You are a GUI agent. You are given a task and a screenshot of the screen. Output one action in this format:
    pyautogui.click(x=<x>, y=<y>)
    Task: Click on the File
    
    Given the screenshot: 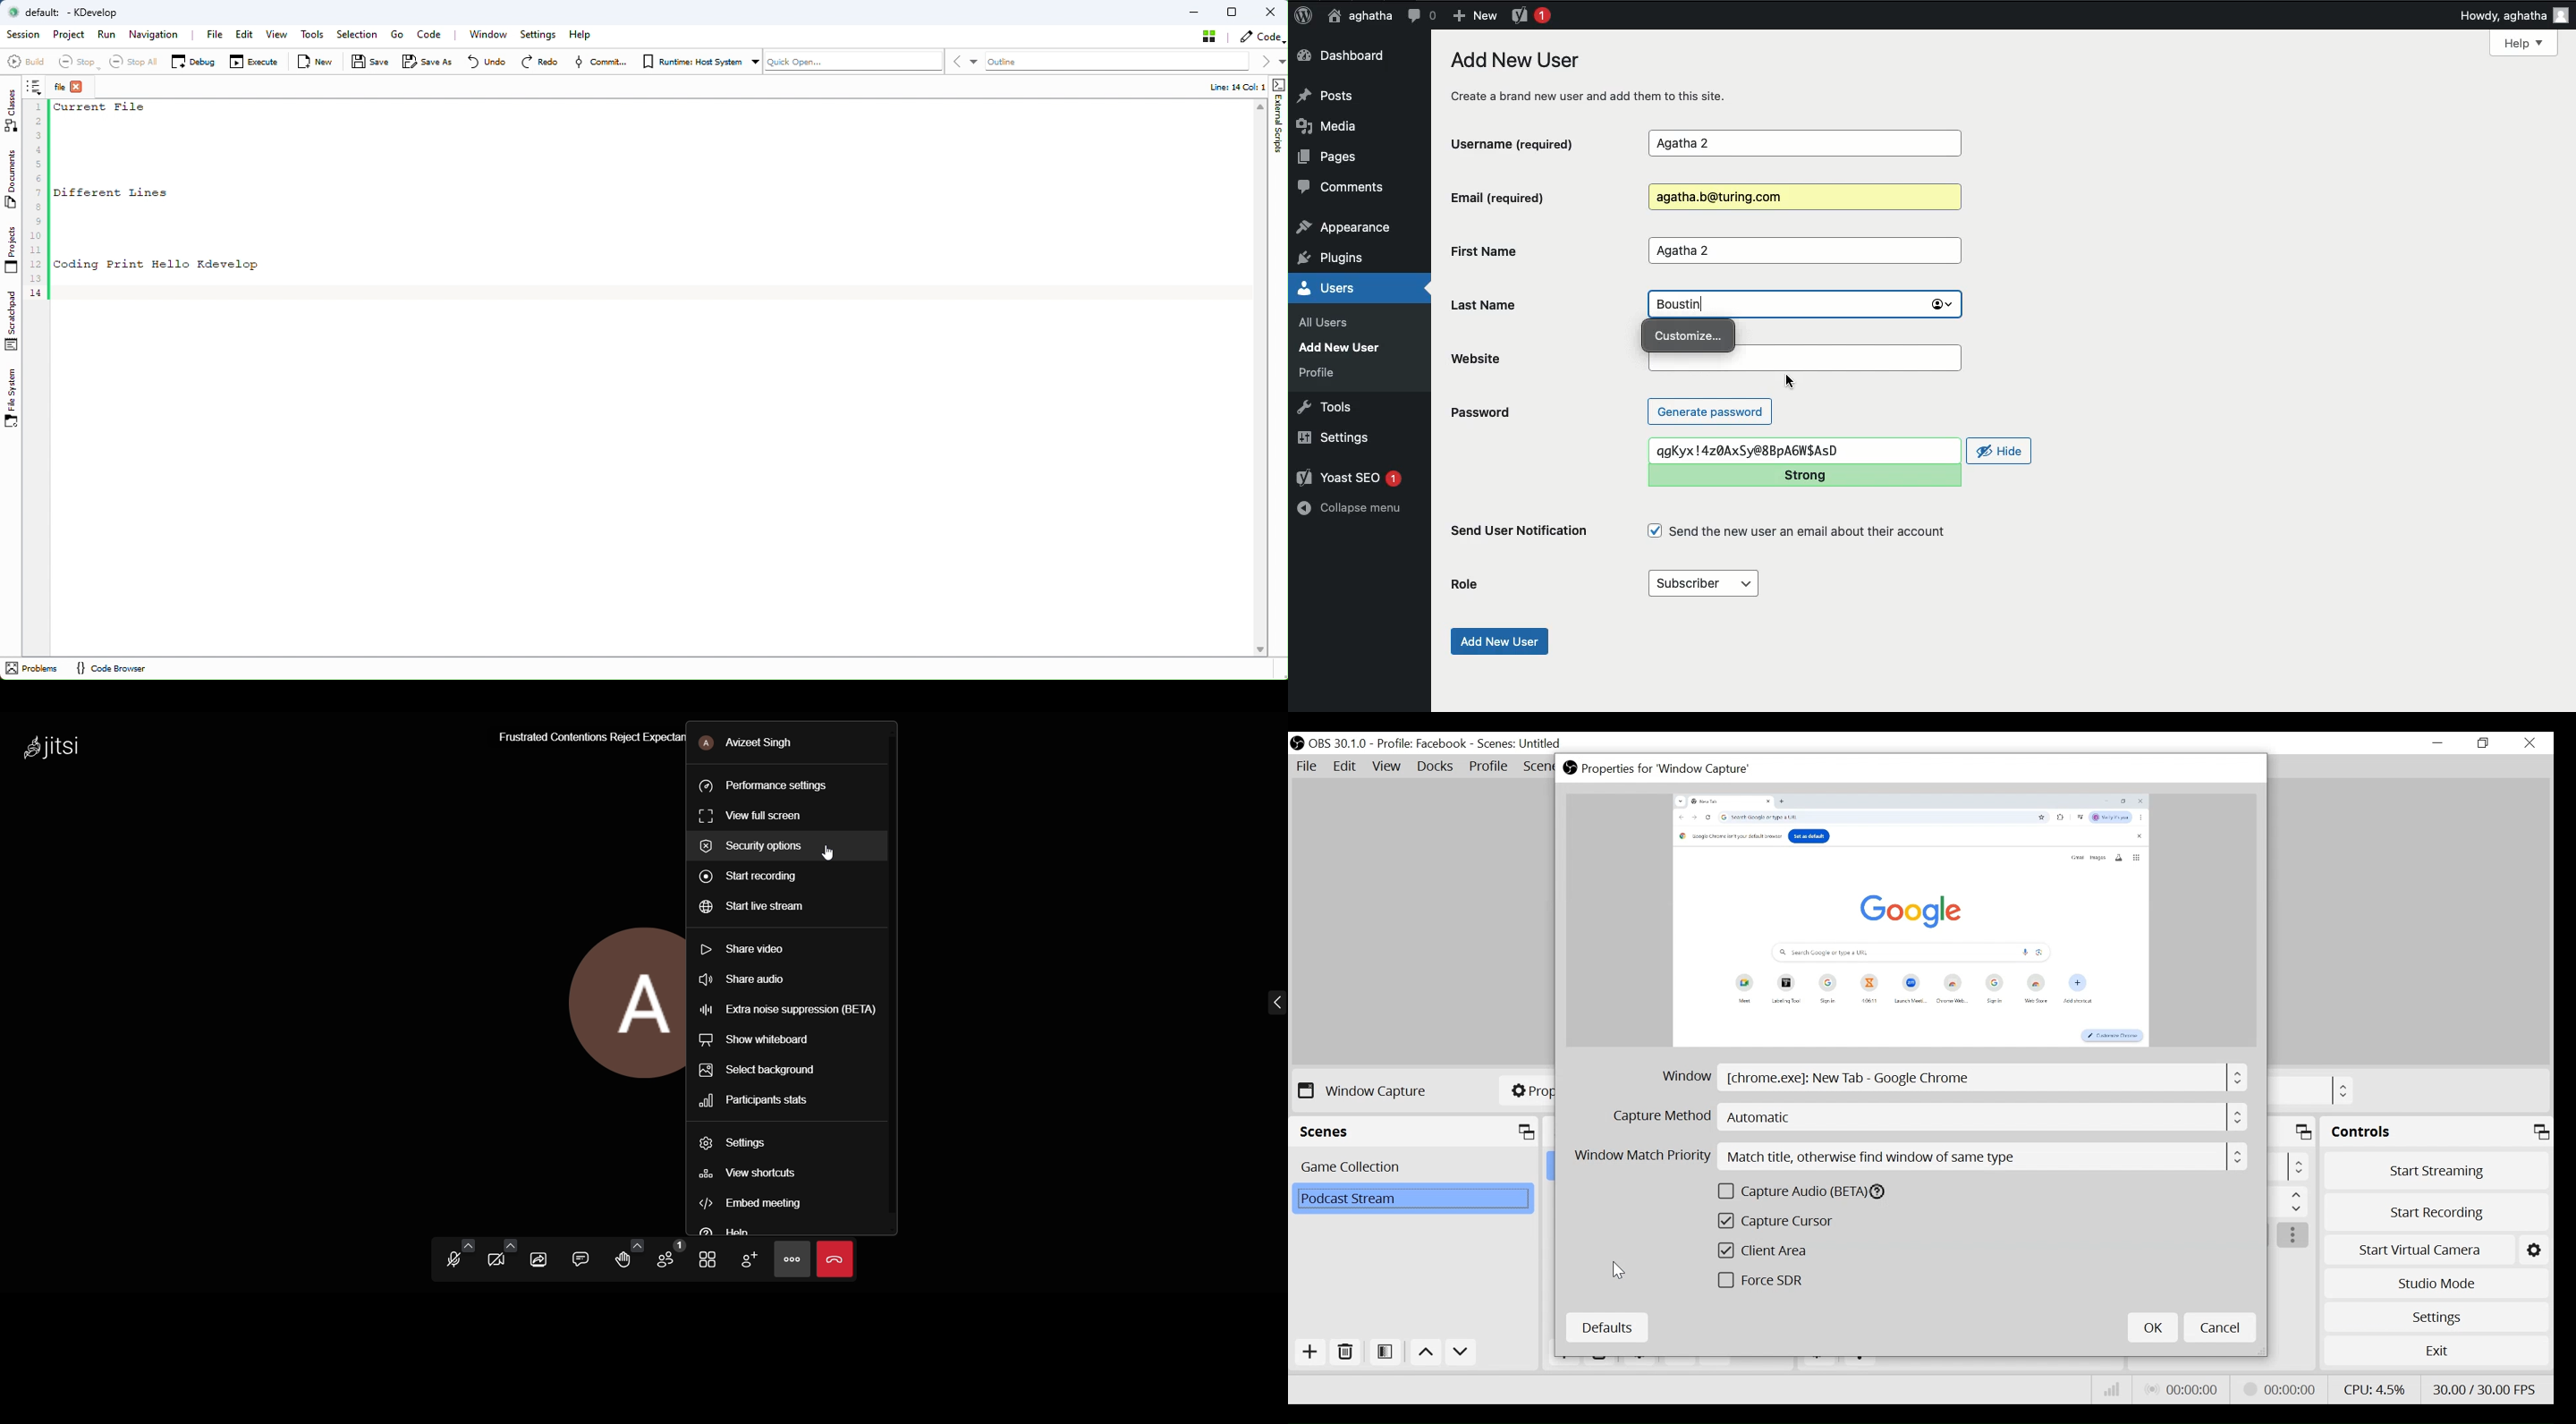 What is the action you would take?
    pyautogui.click(x=1308, y=767)
    